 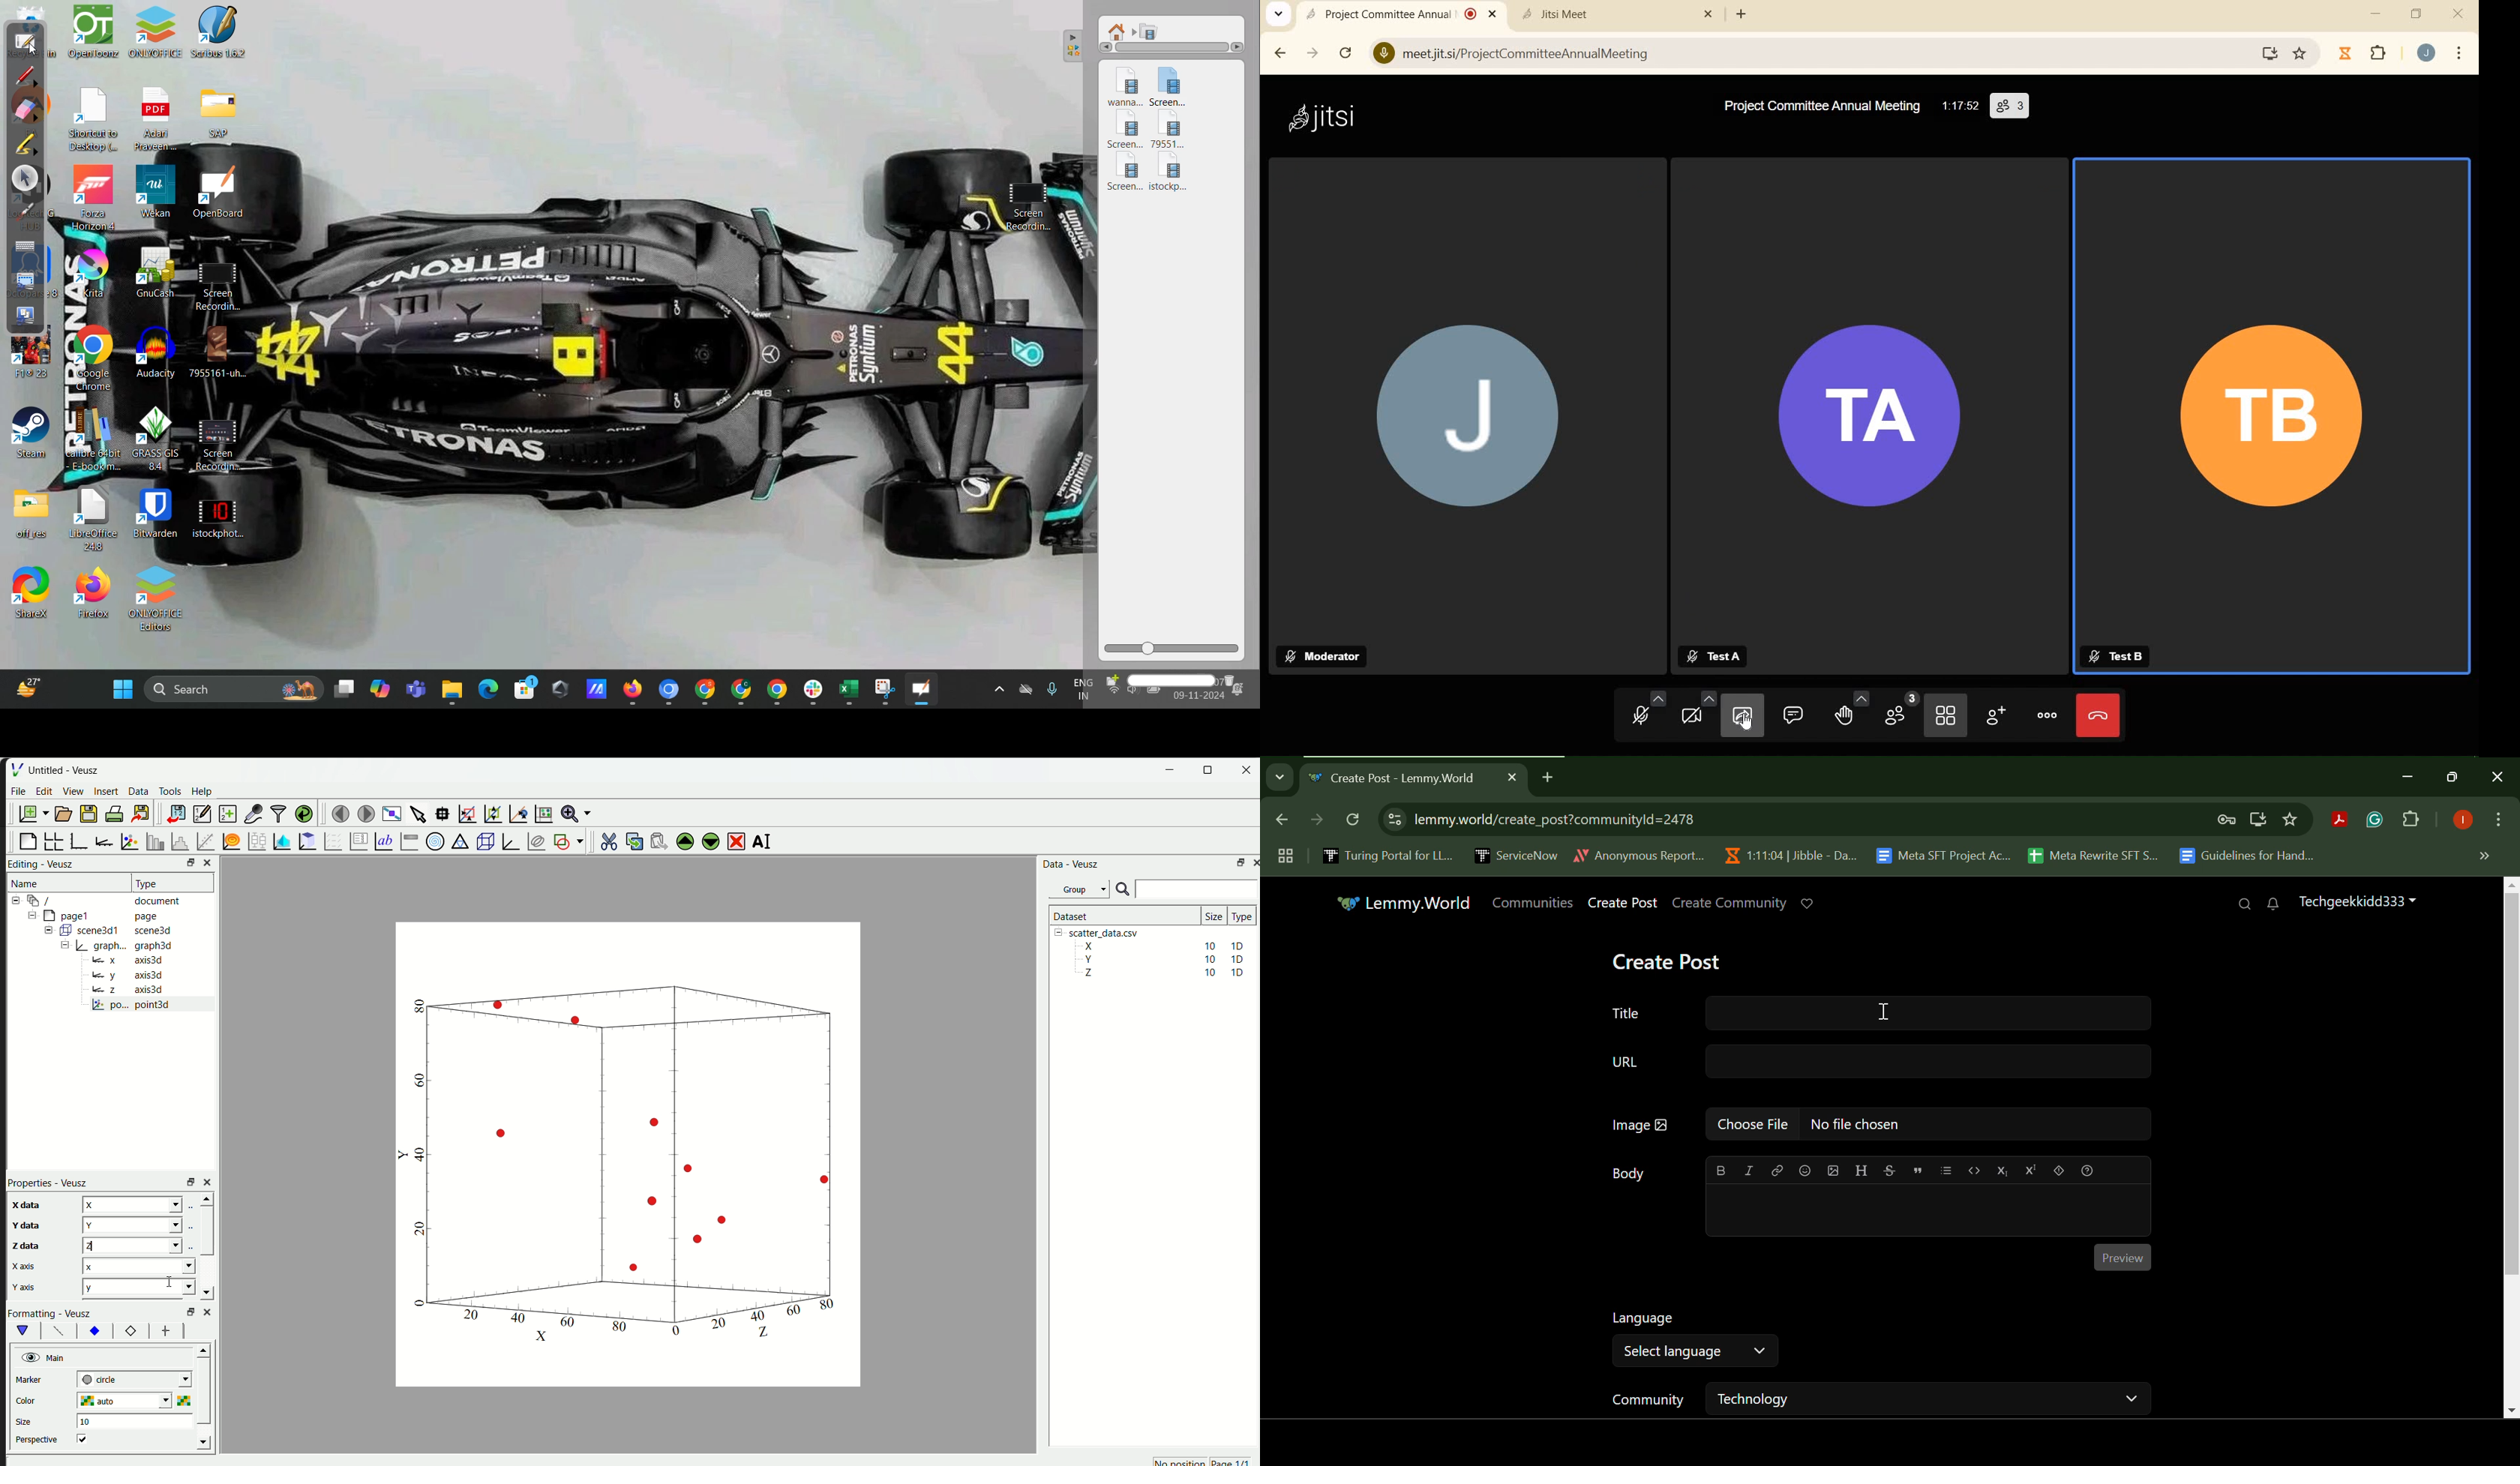 What do you see at coordinates (1958, 106) in the screenshot?
I see `1:17:52` at bounding box center [1958, 106].